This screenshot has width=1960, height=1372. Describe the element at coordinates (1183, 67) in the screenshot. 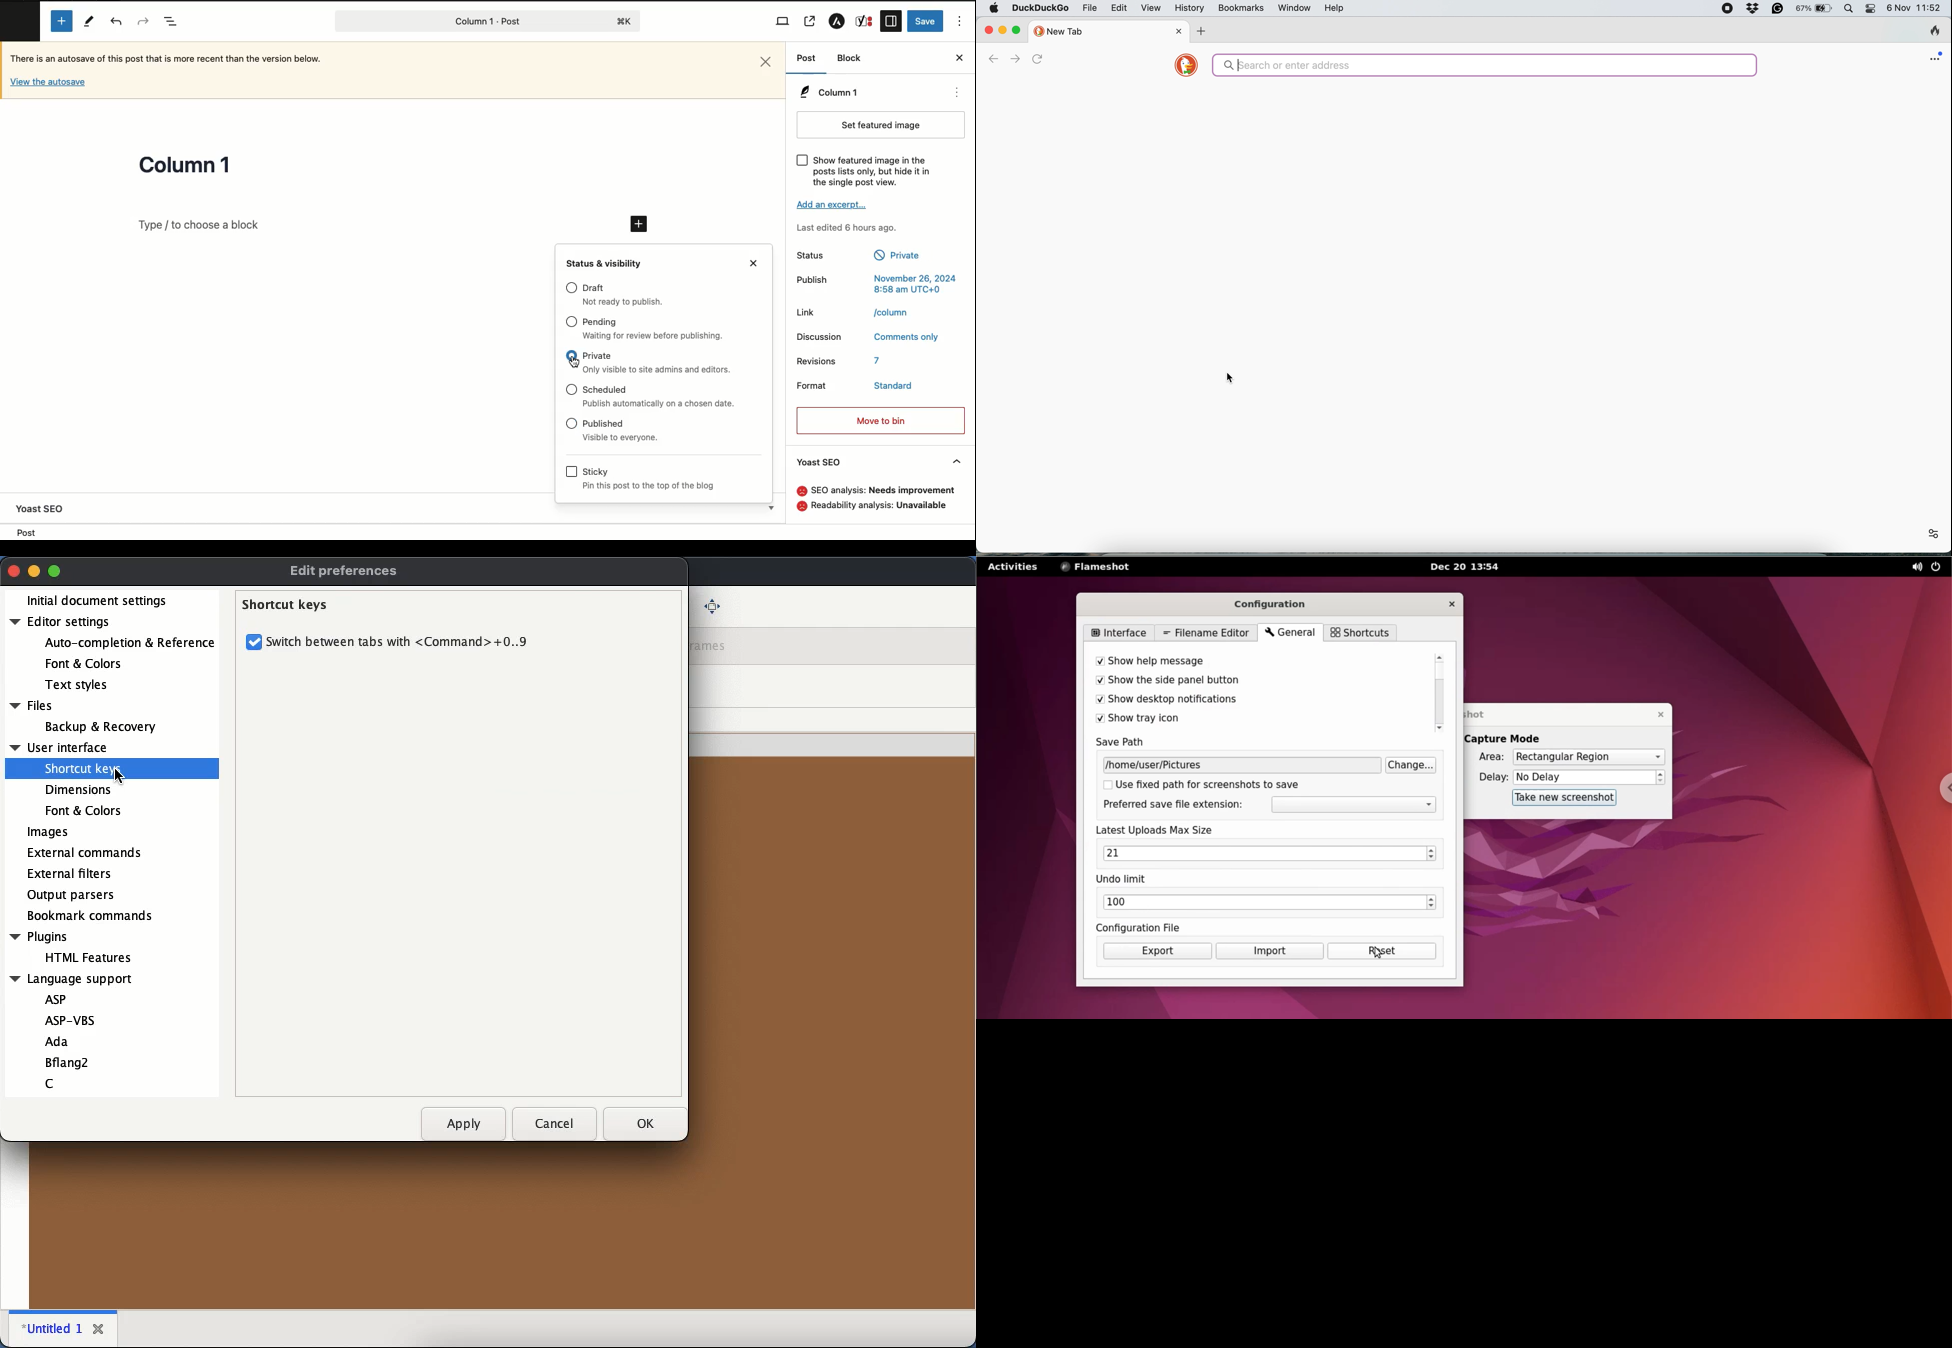

I see `duckduckgo logo` at that location.